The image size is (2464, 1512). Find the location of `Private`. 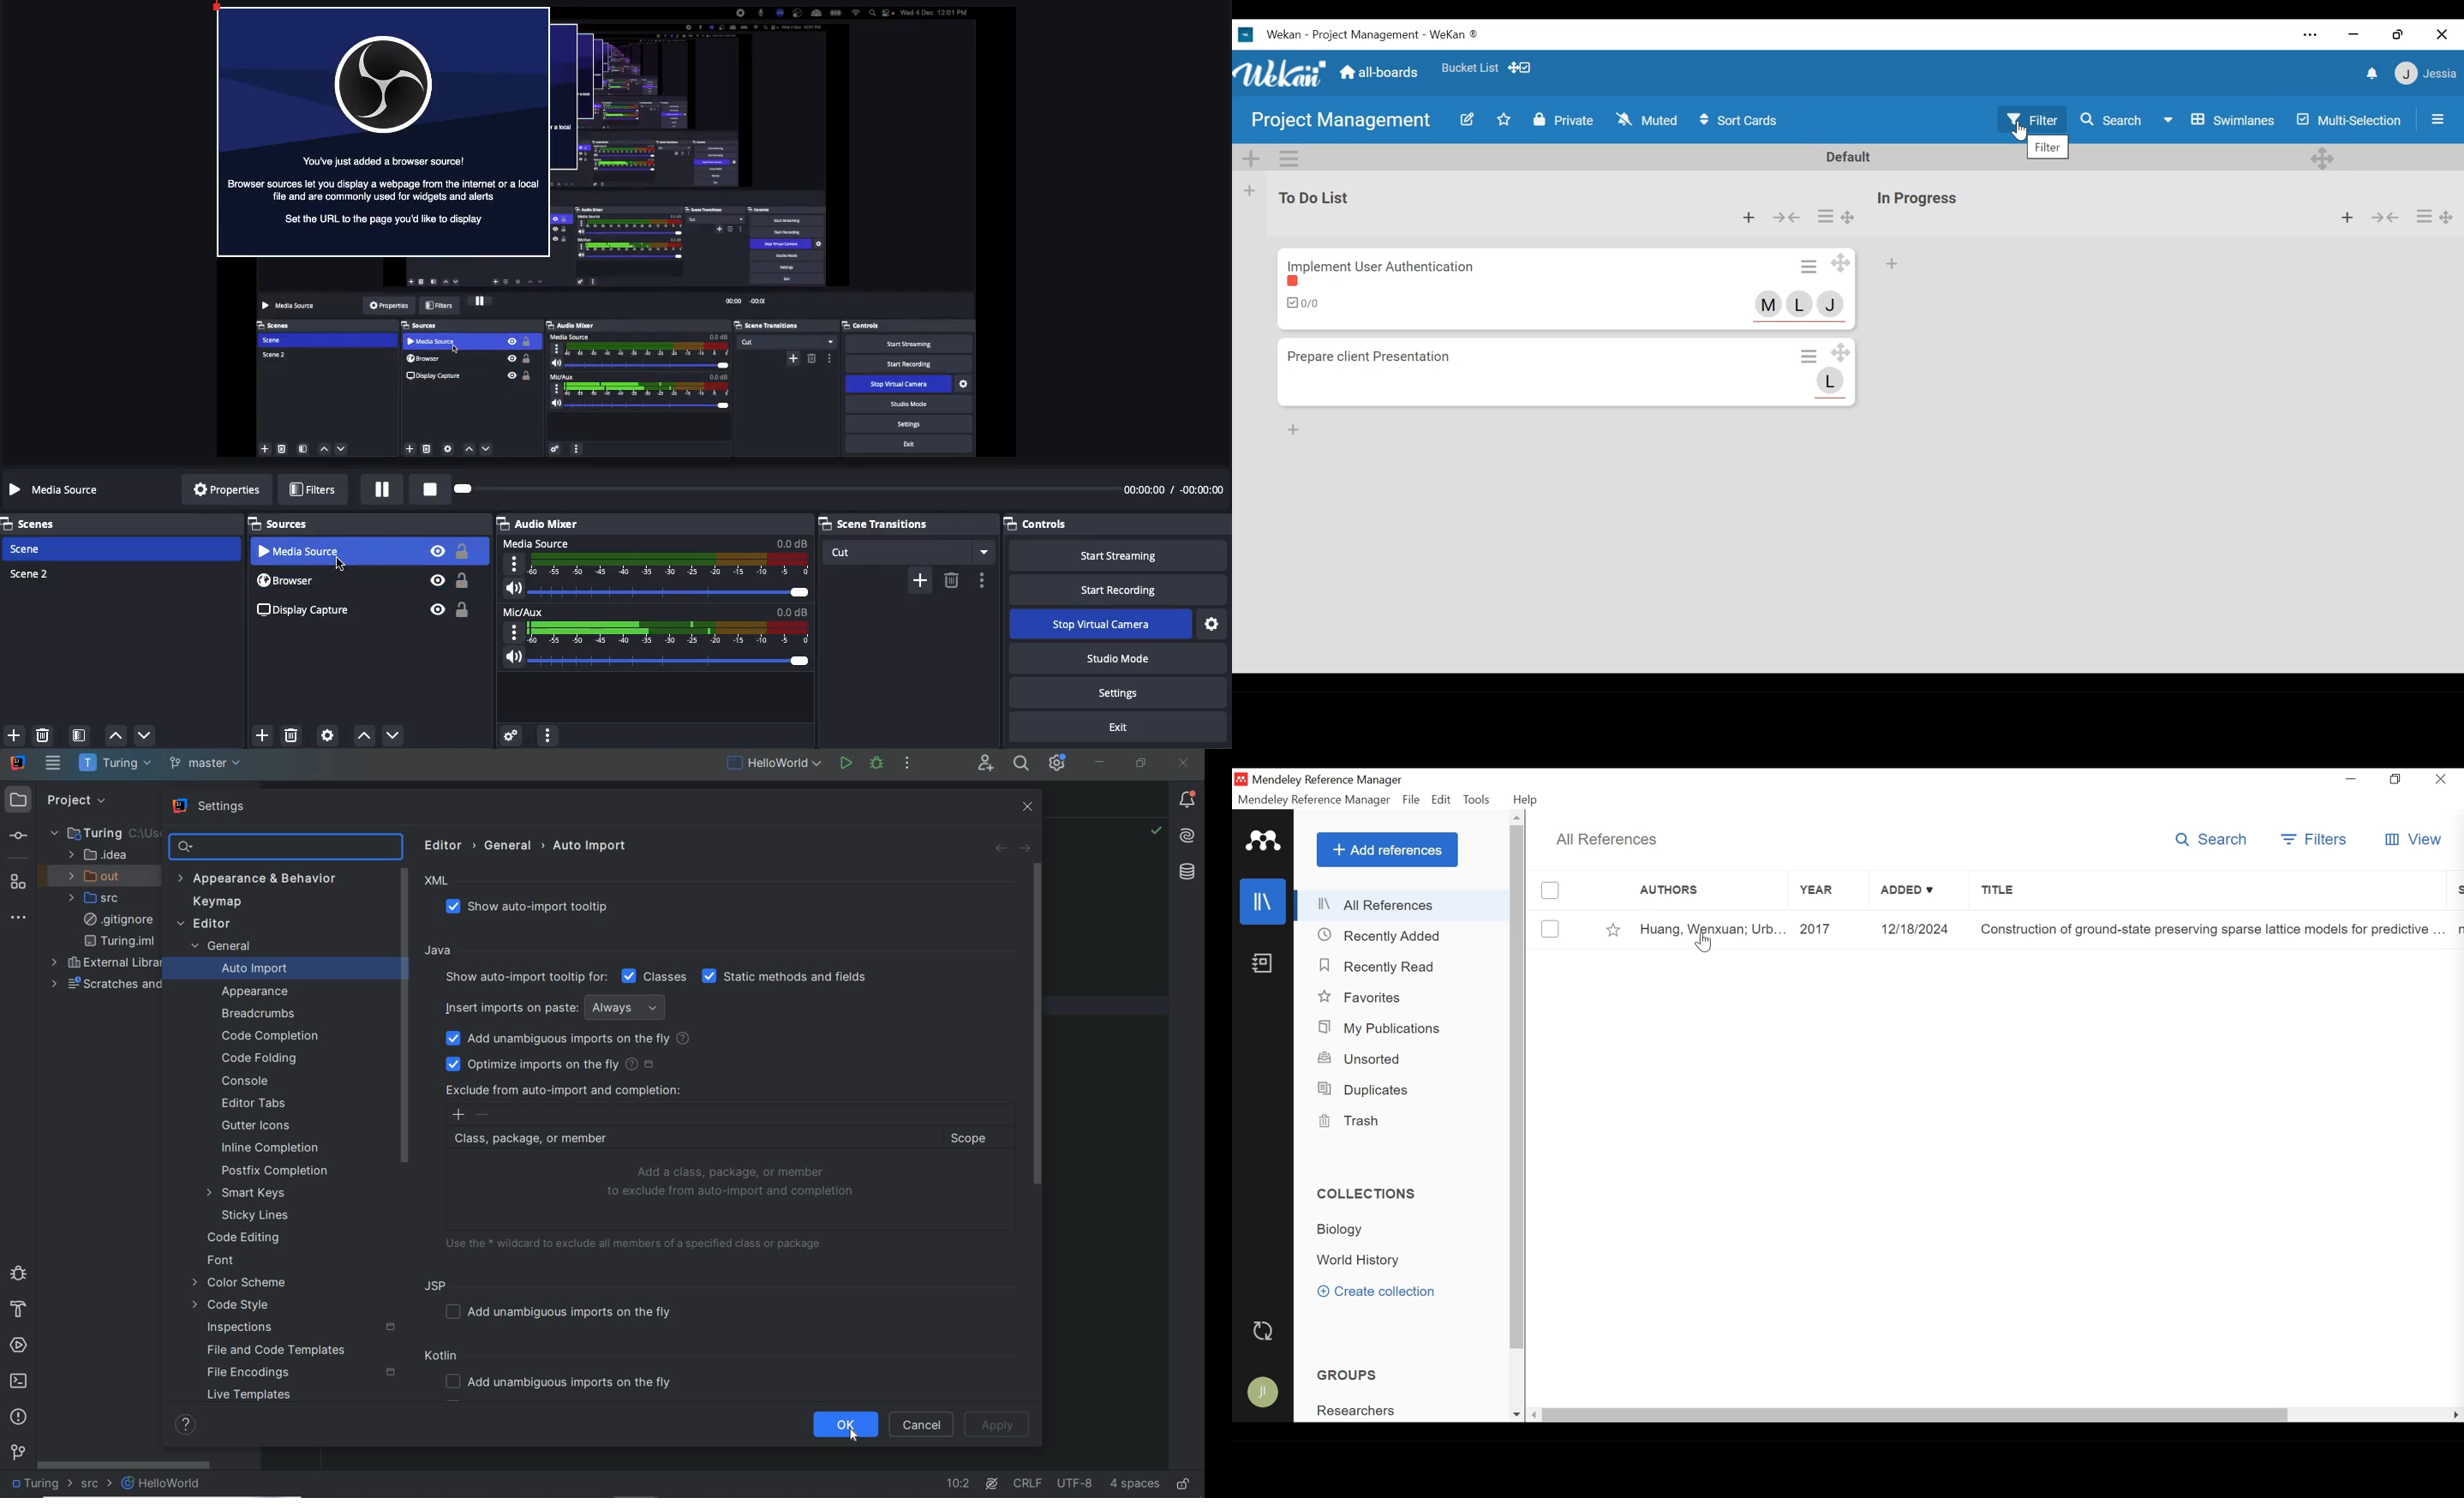

Private is located at coordinates (1564, 119).